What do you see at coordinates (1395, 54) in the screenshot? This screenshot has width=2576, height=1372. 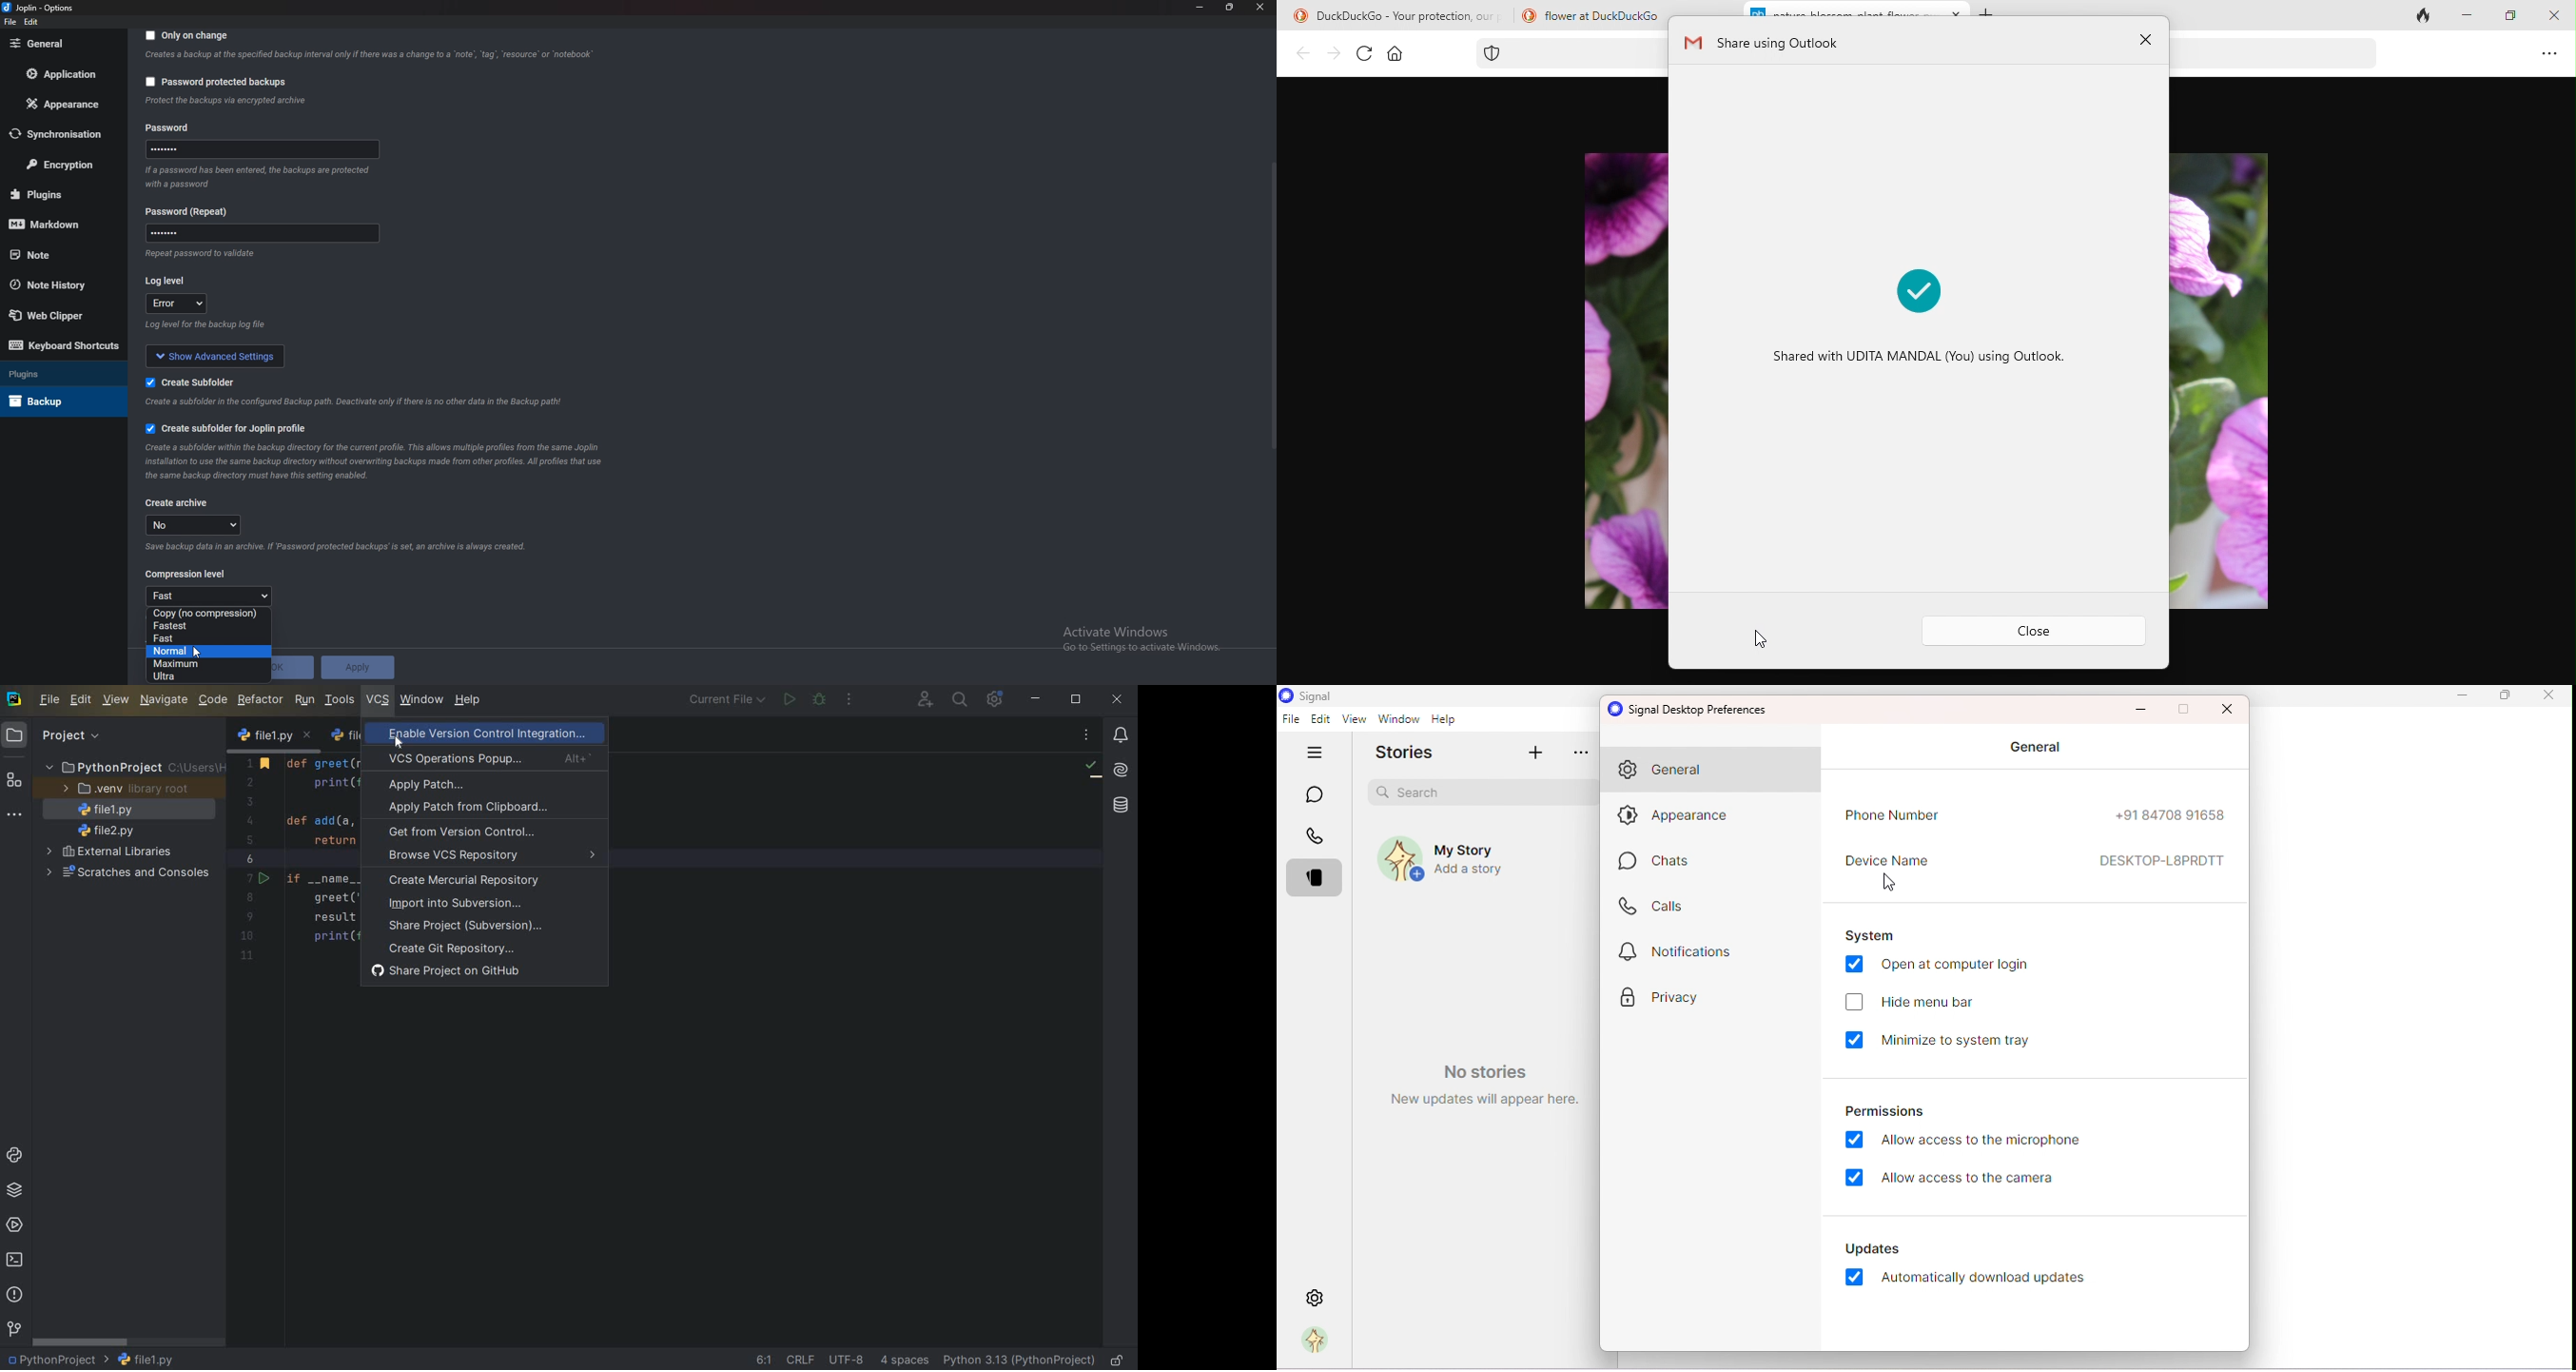 I see `home` at bounding box center [1395, 54].